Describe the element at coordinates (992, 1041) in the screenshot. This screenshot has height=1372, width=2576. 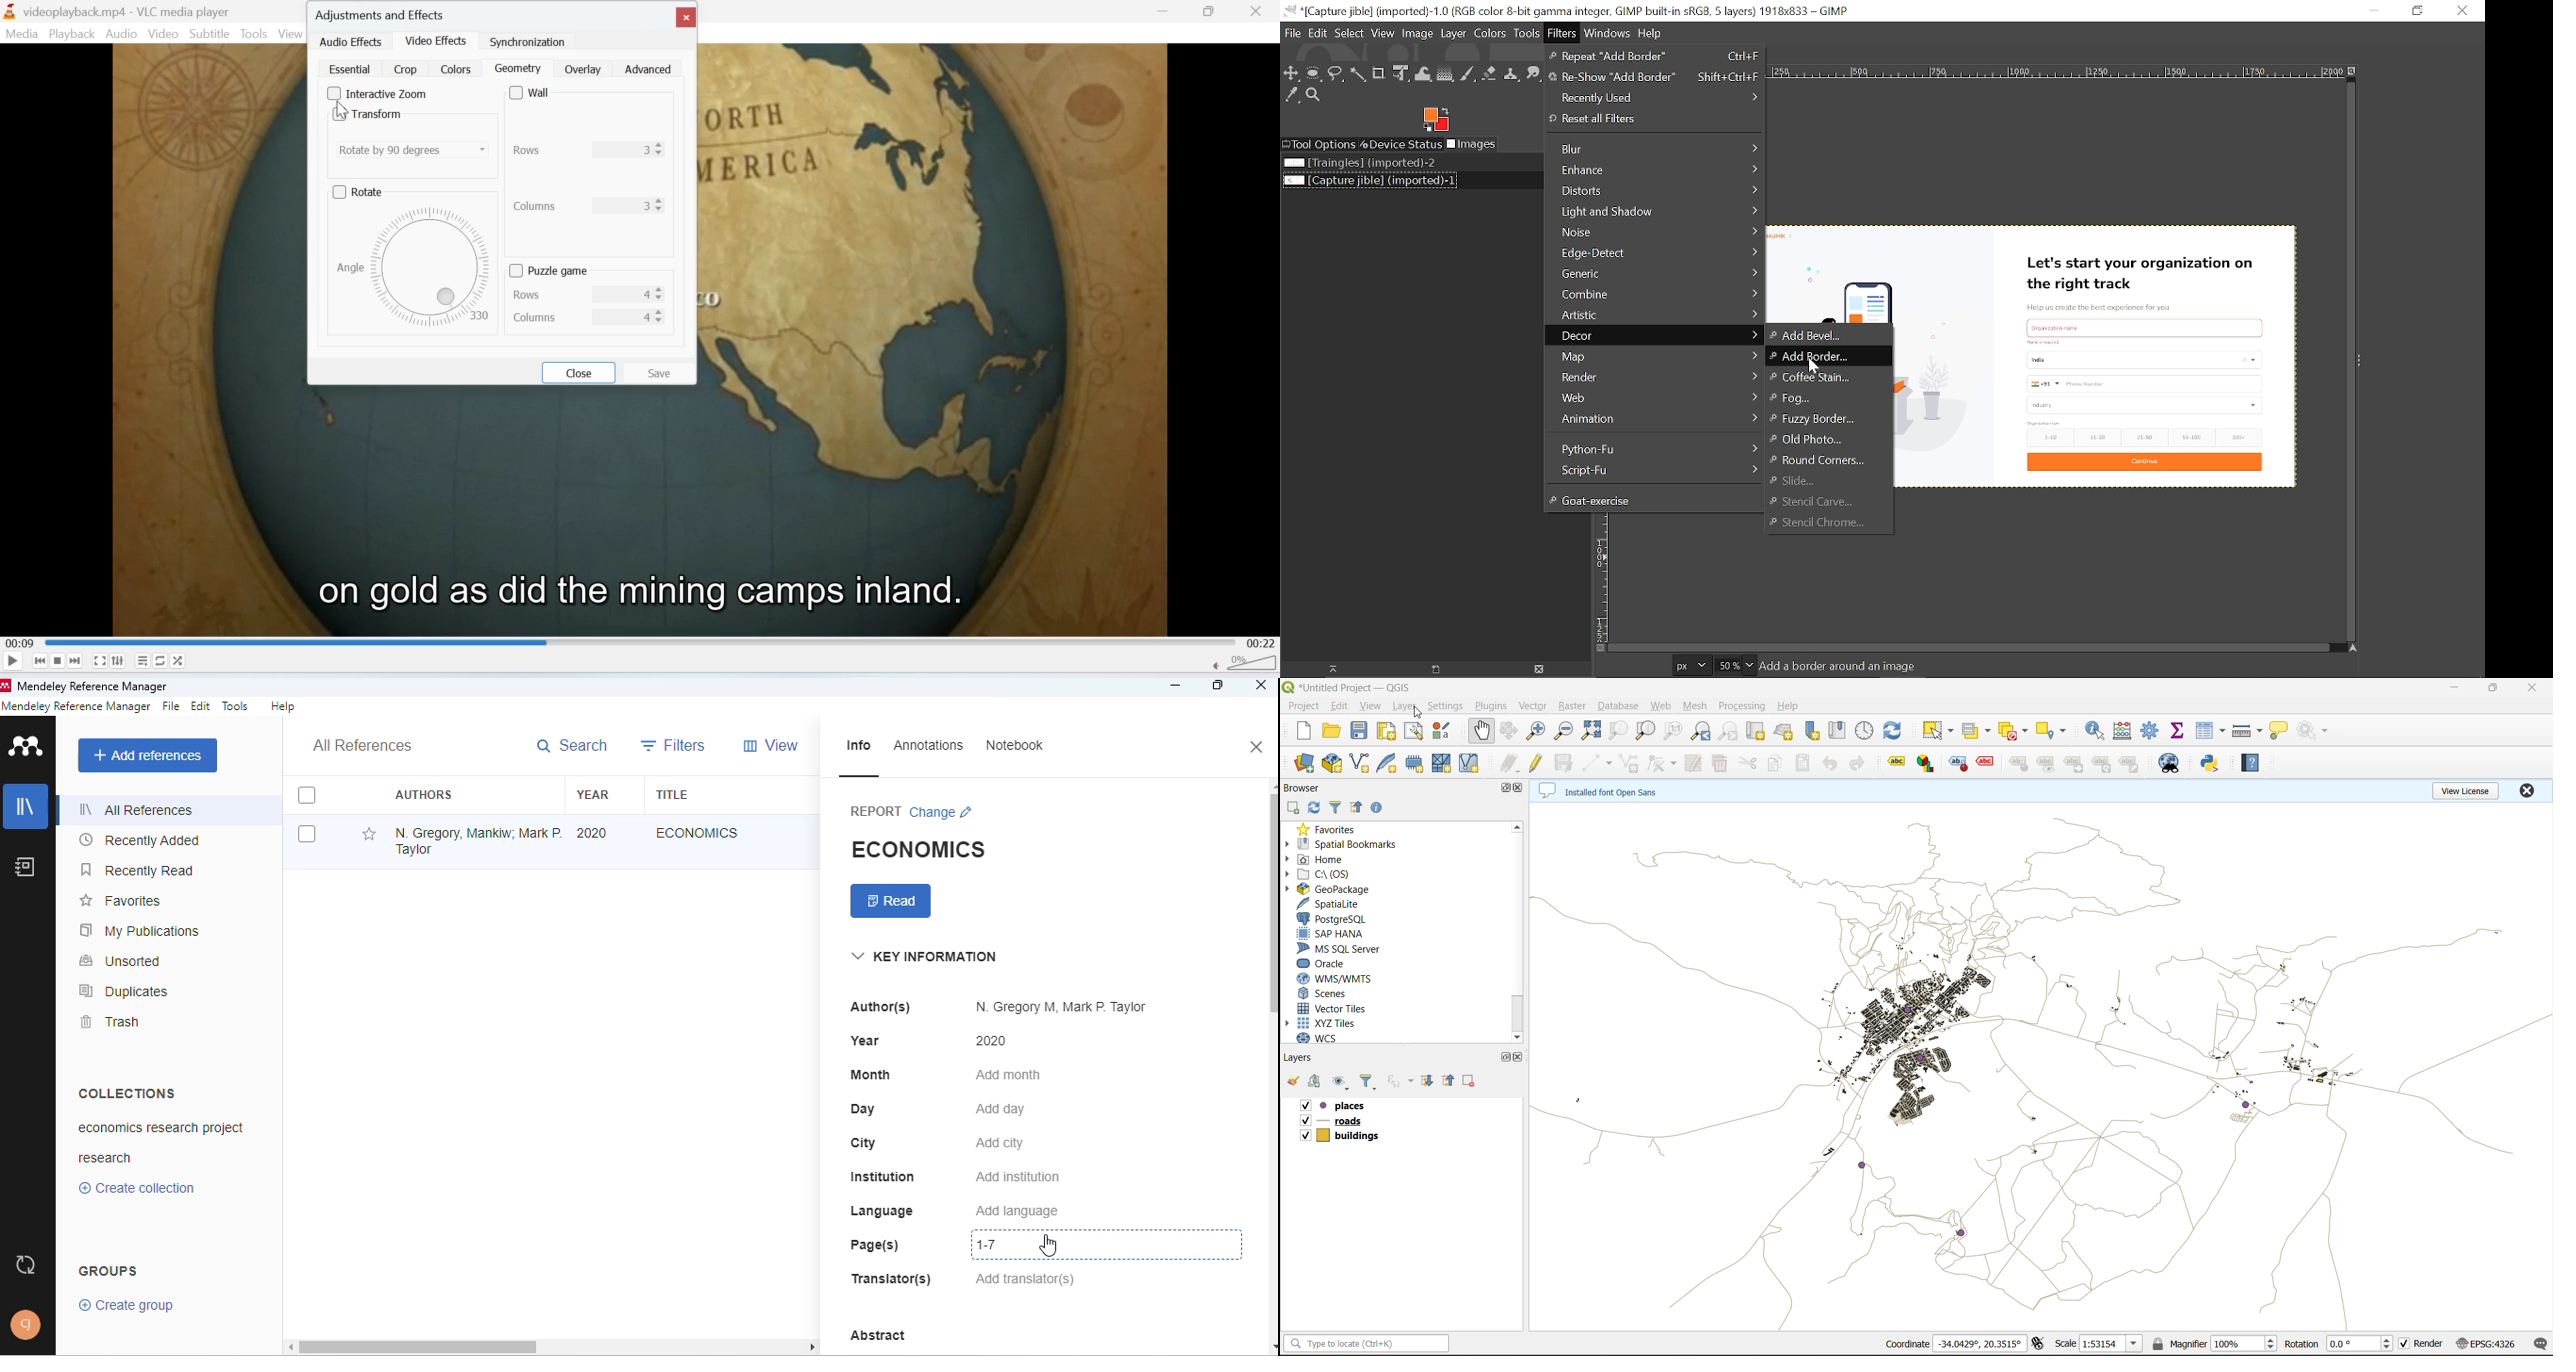
I see `2020` at that location.